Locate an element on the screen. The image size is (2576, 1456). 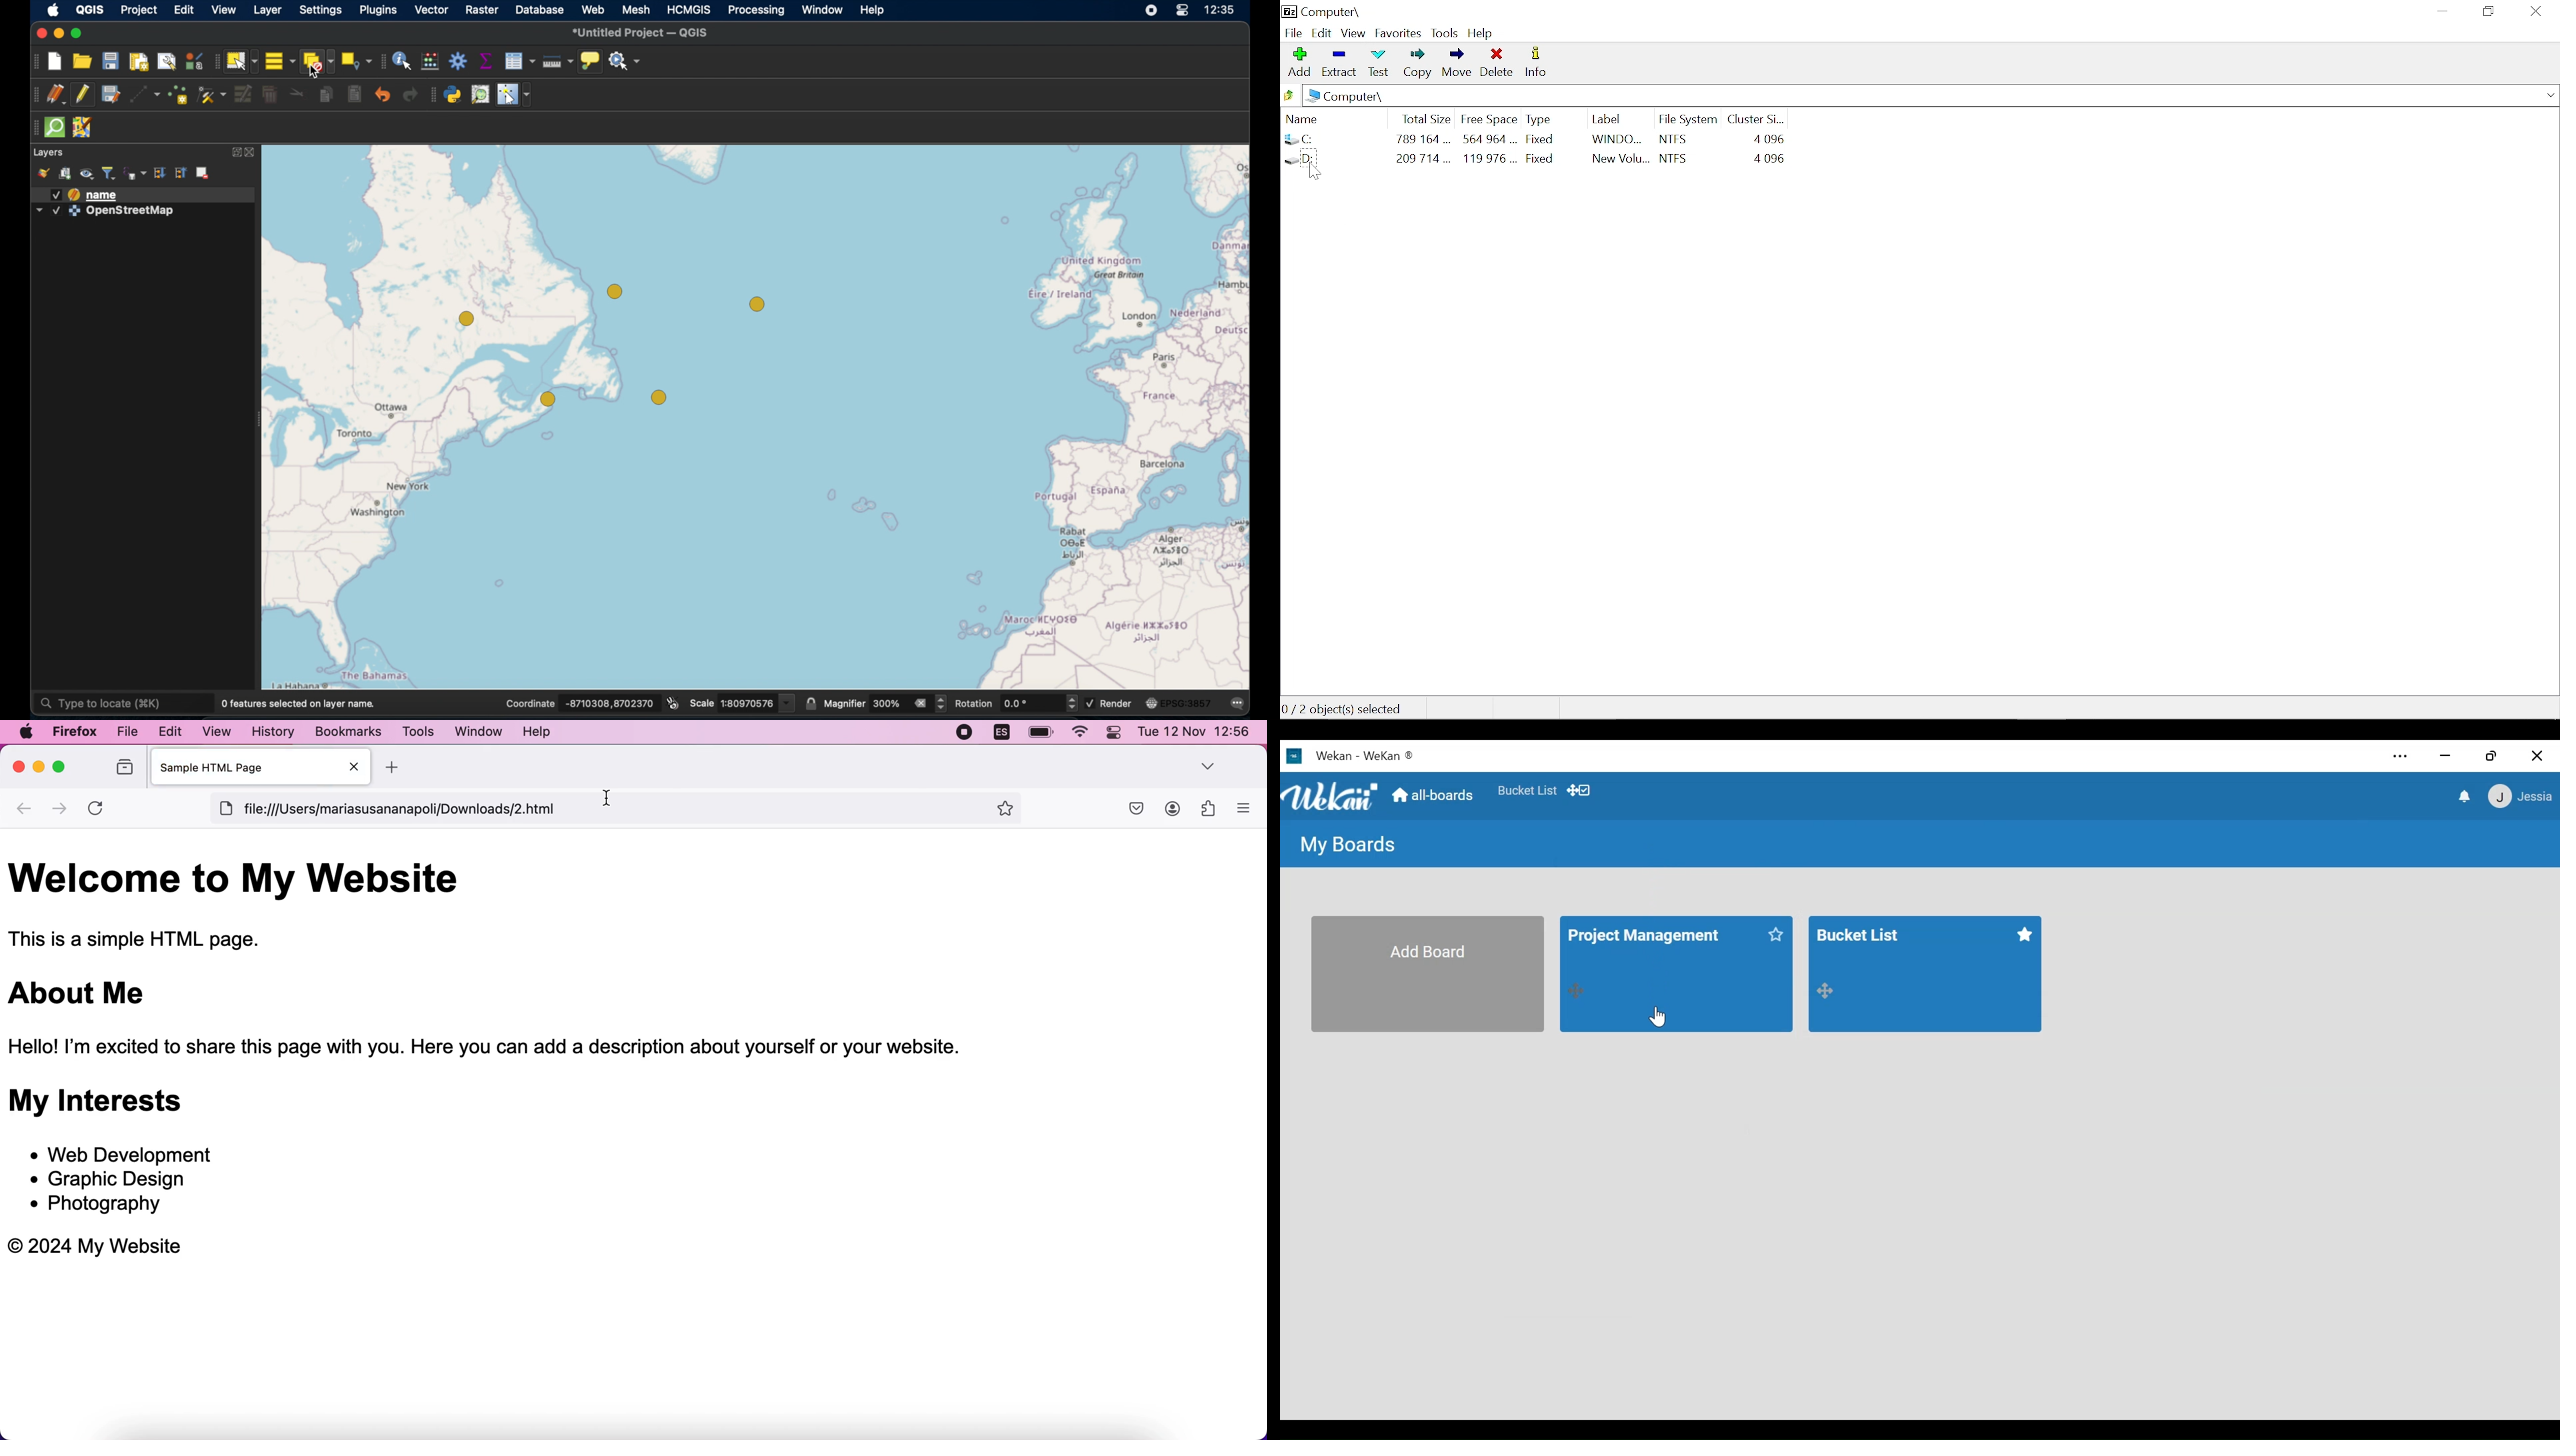
Wekan logo is located at coordinates (1331, 796).